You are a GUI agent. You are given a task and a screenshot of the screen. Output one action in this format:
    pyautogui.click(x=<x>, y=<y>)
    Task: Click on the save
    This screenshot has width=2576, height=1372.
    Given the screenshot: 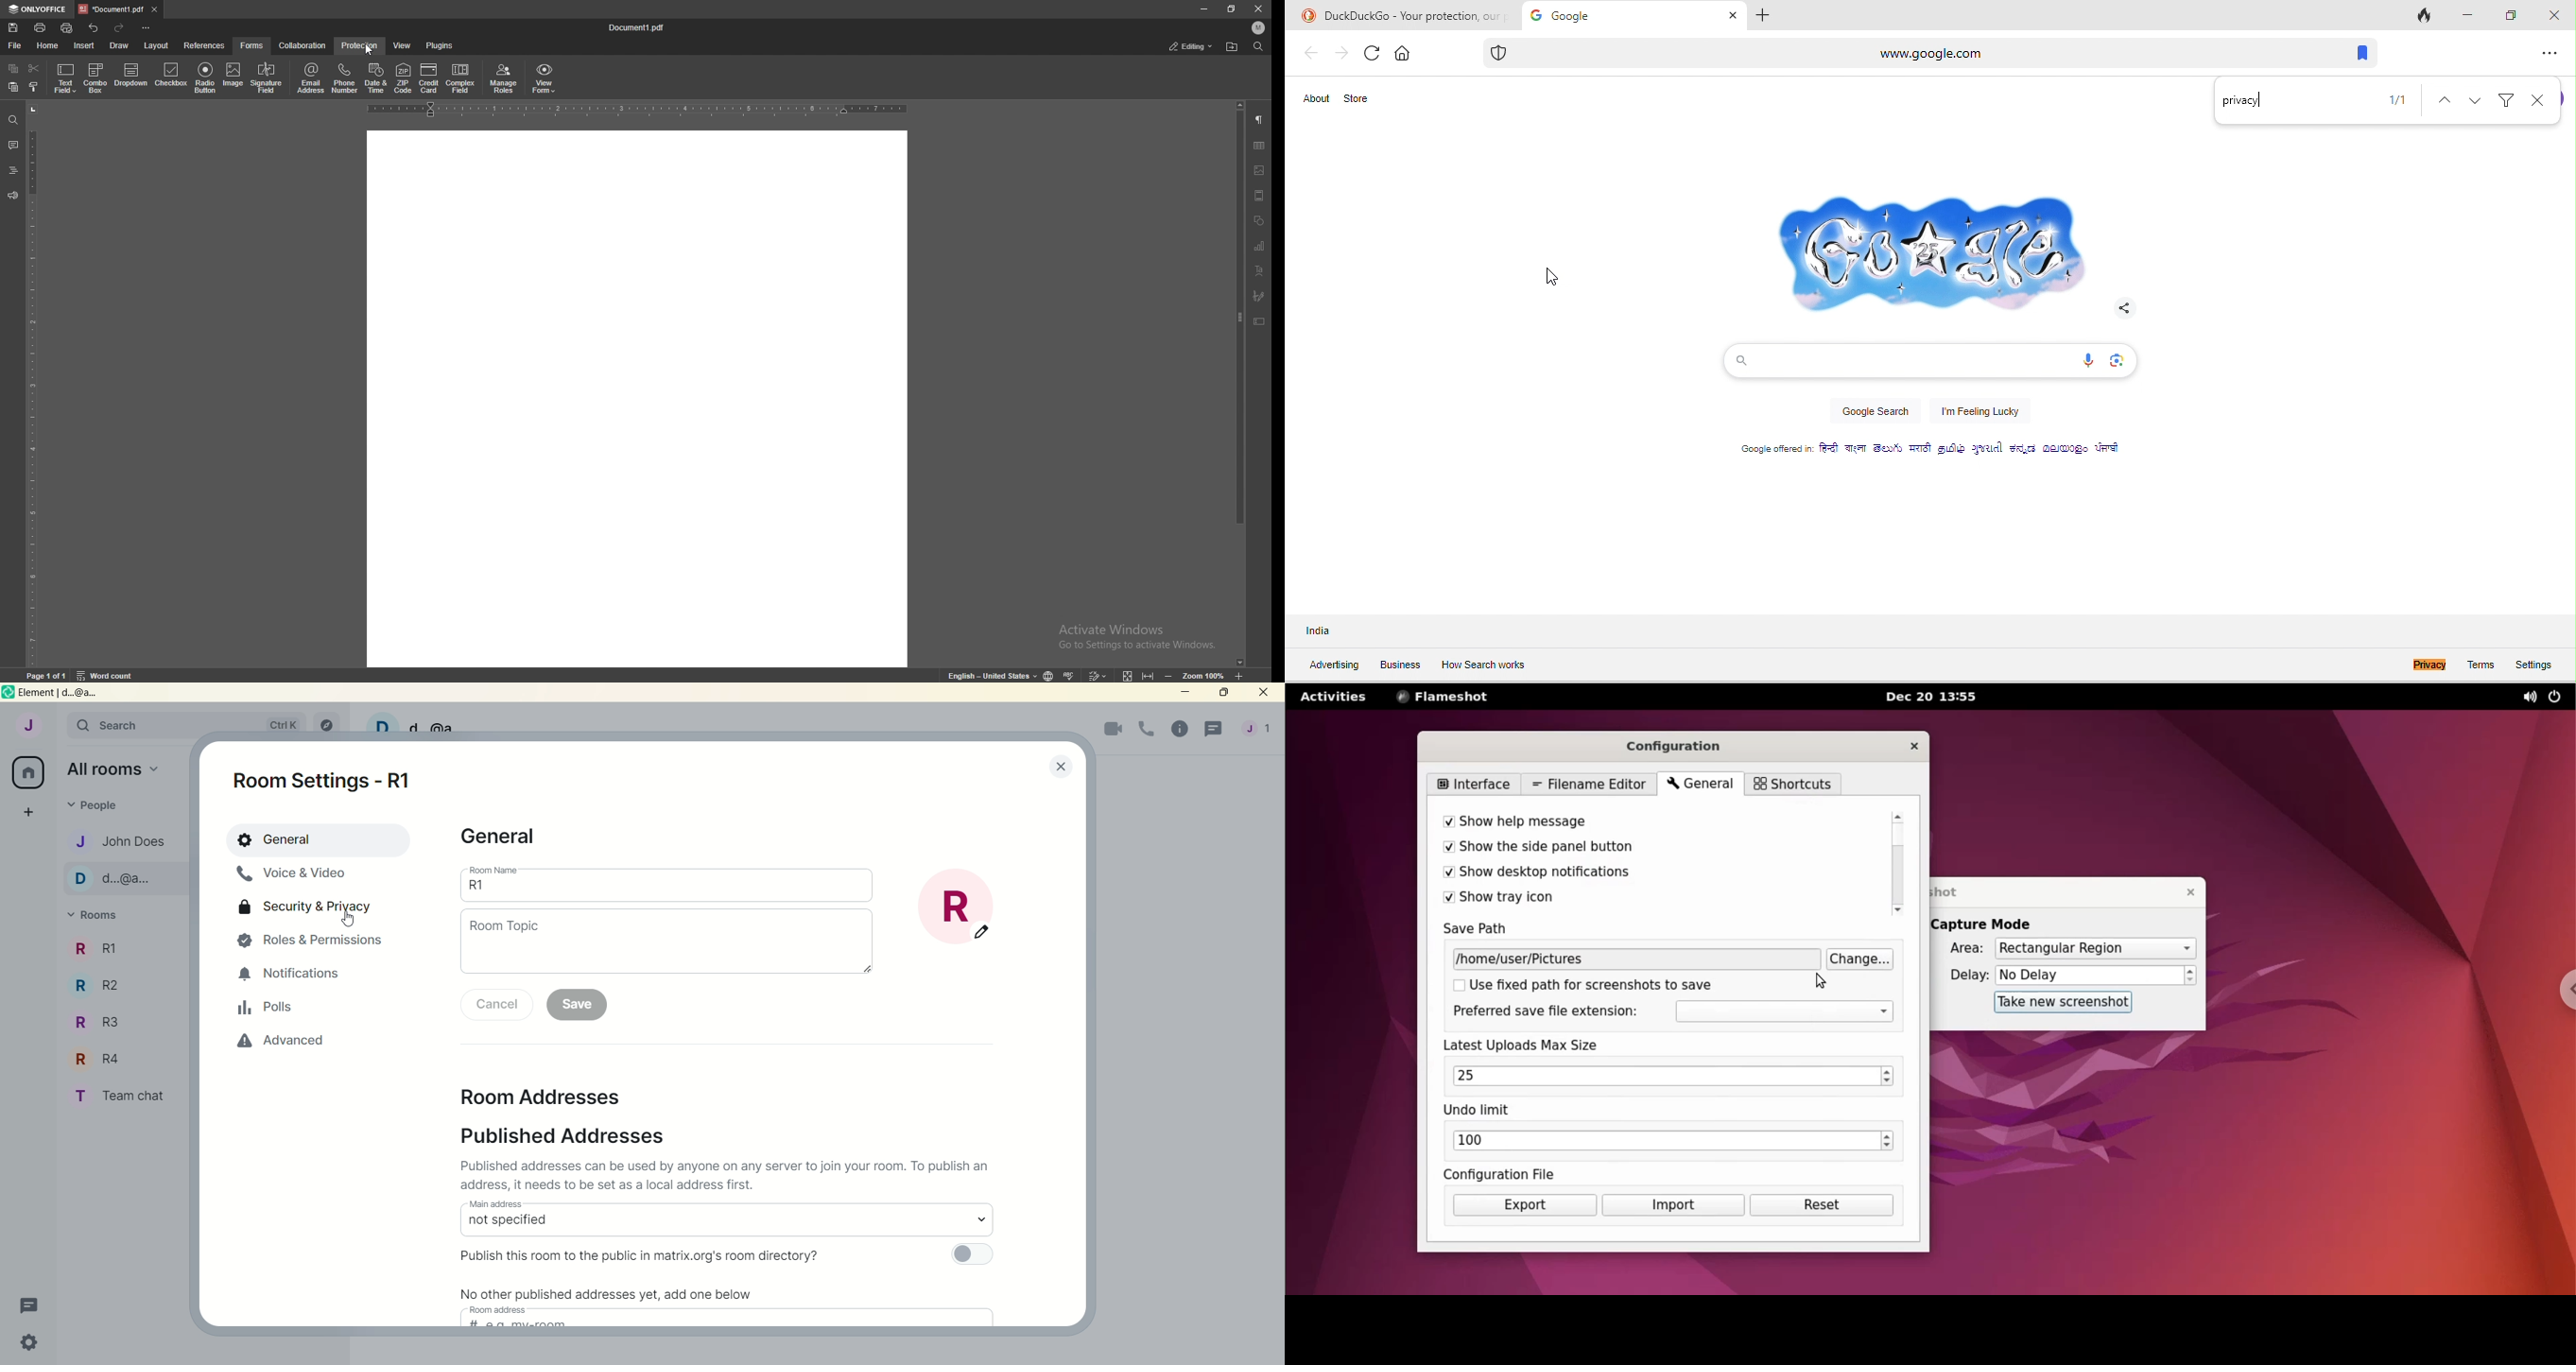 What is the action you would take?
    pyautogui.click(x=15, y=28)
    